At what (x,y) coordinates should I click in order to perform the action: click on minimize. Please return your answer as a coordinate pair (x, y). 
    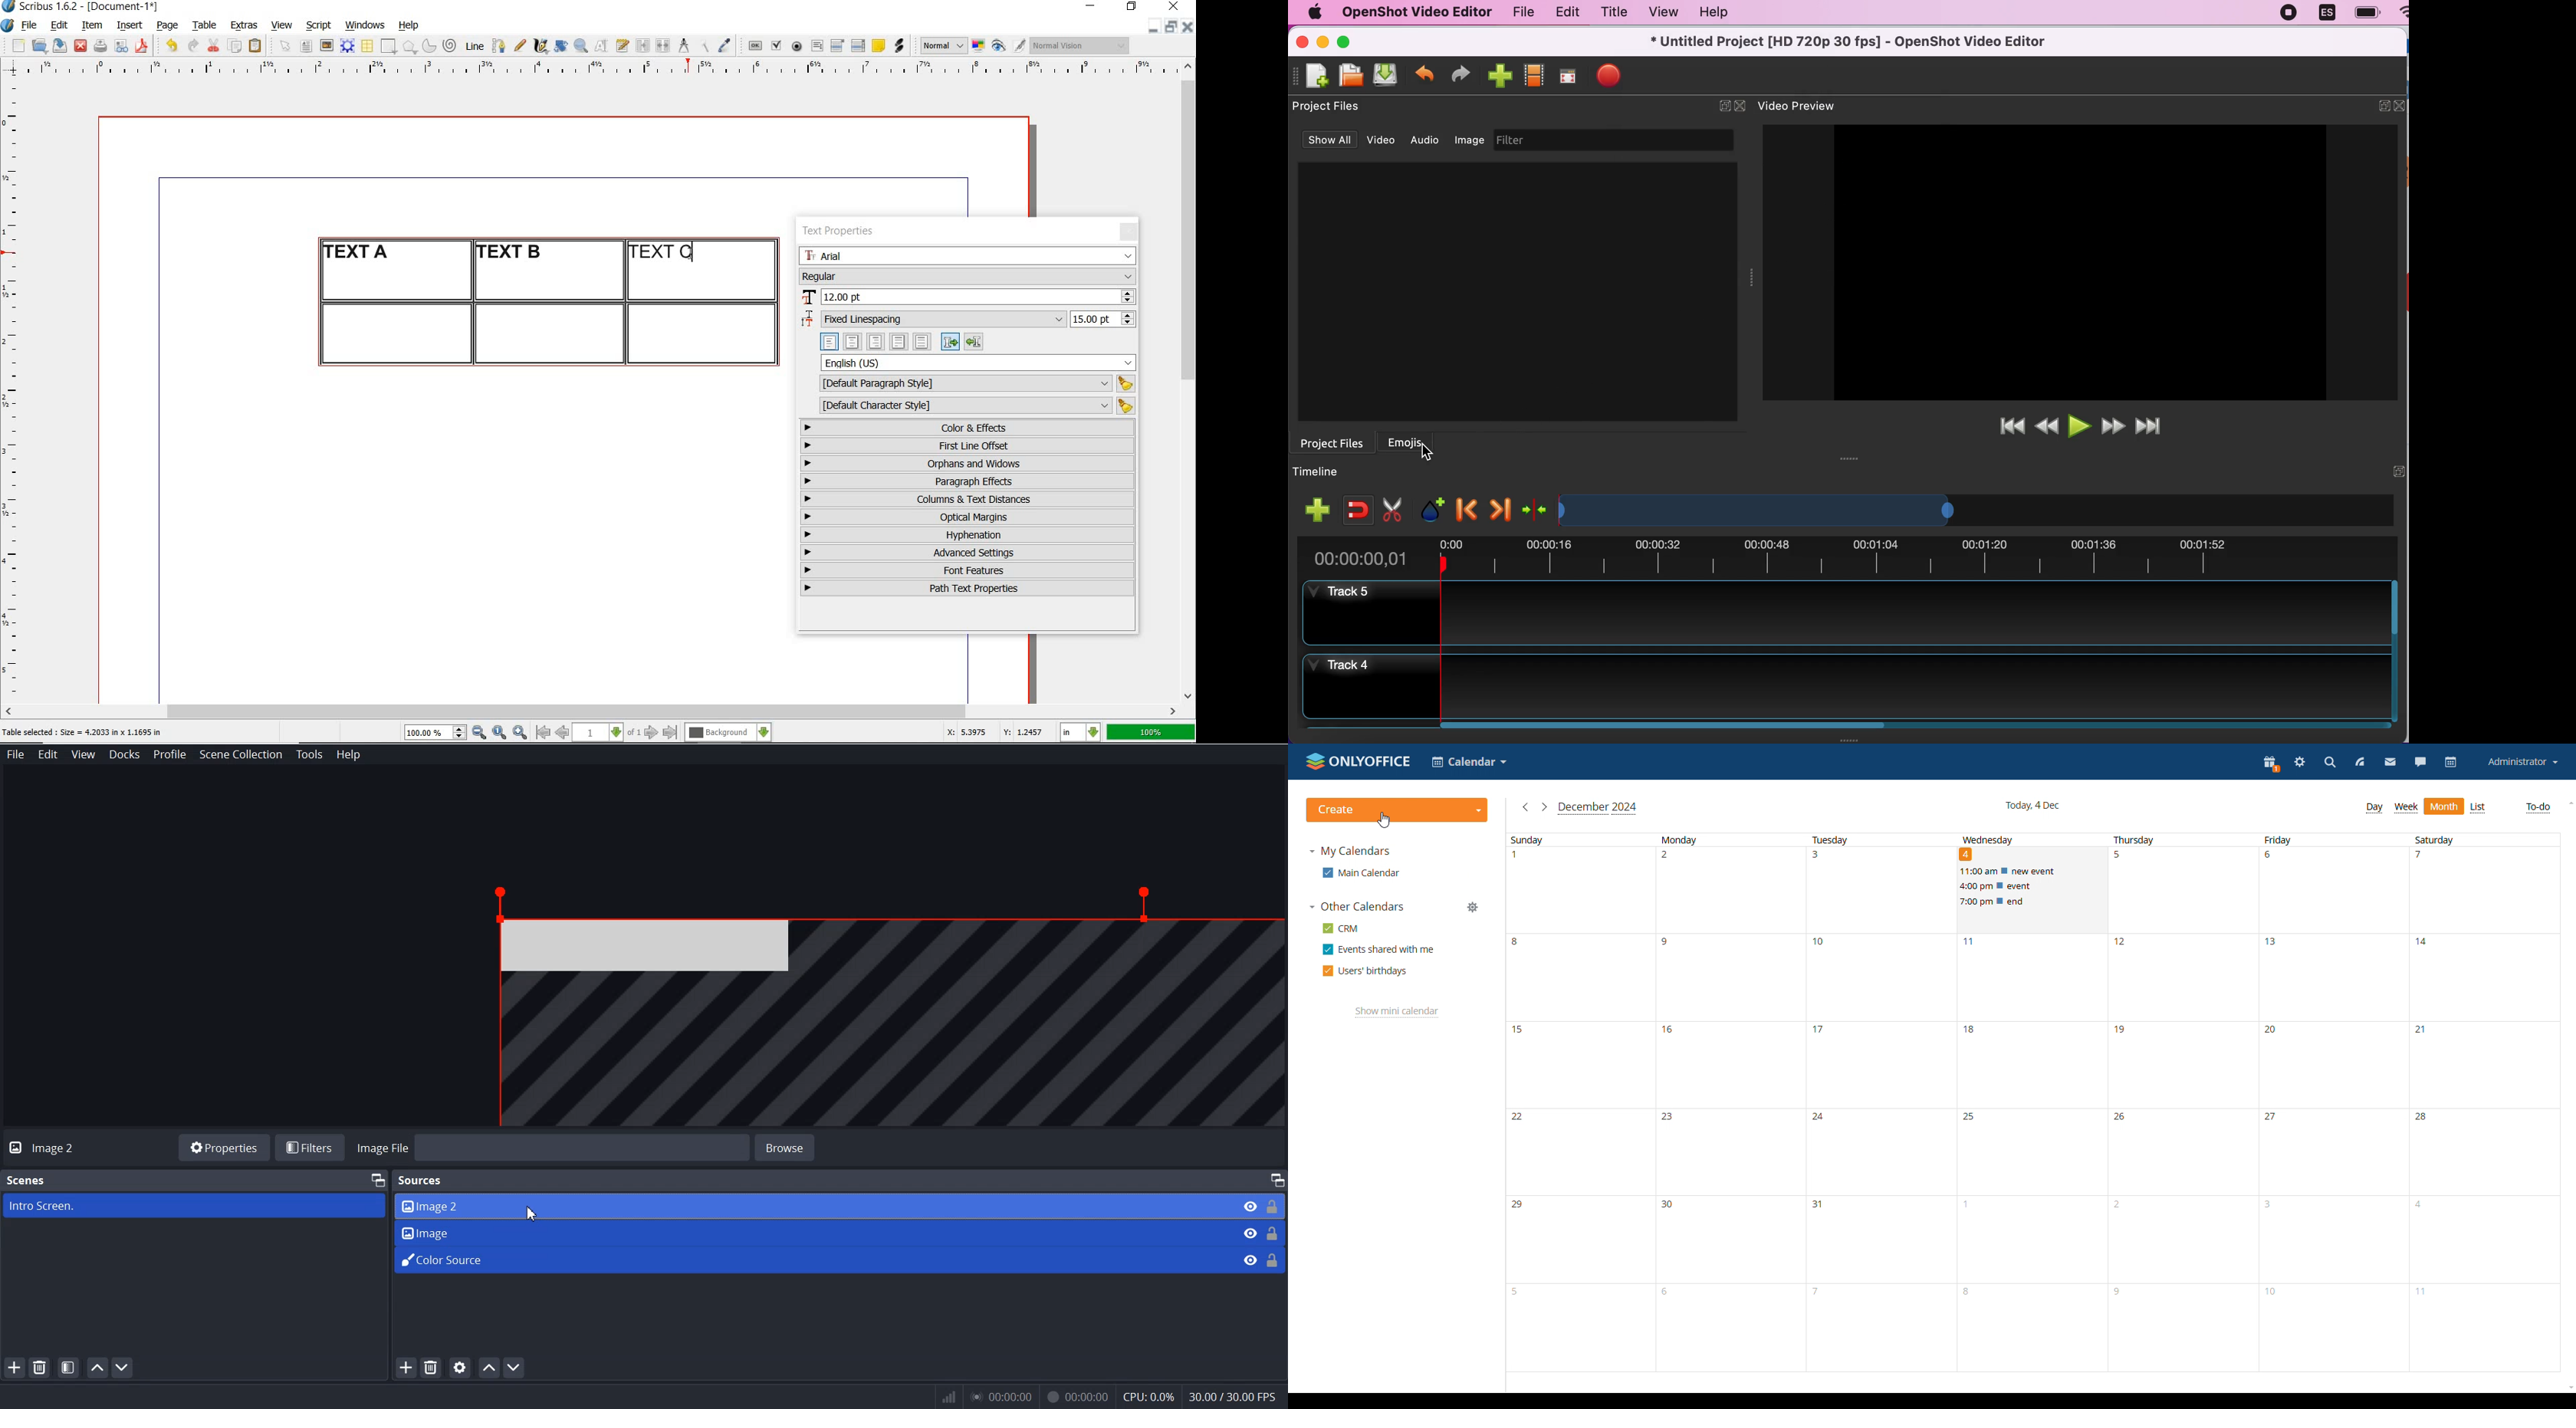
    Looking at the image, I should click on (1324, 43).